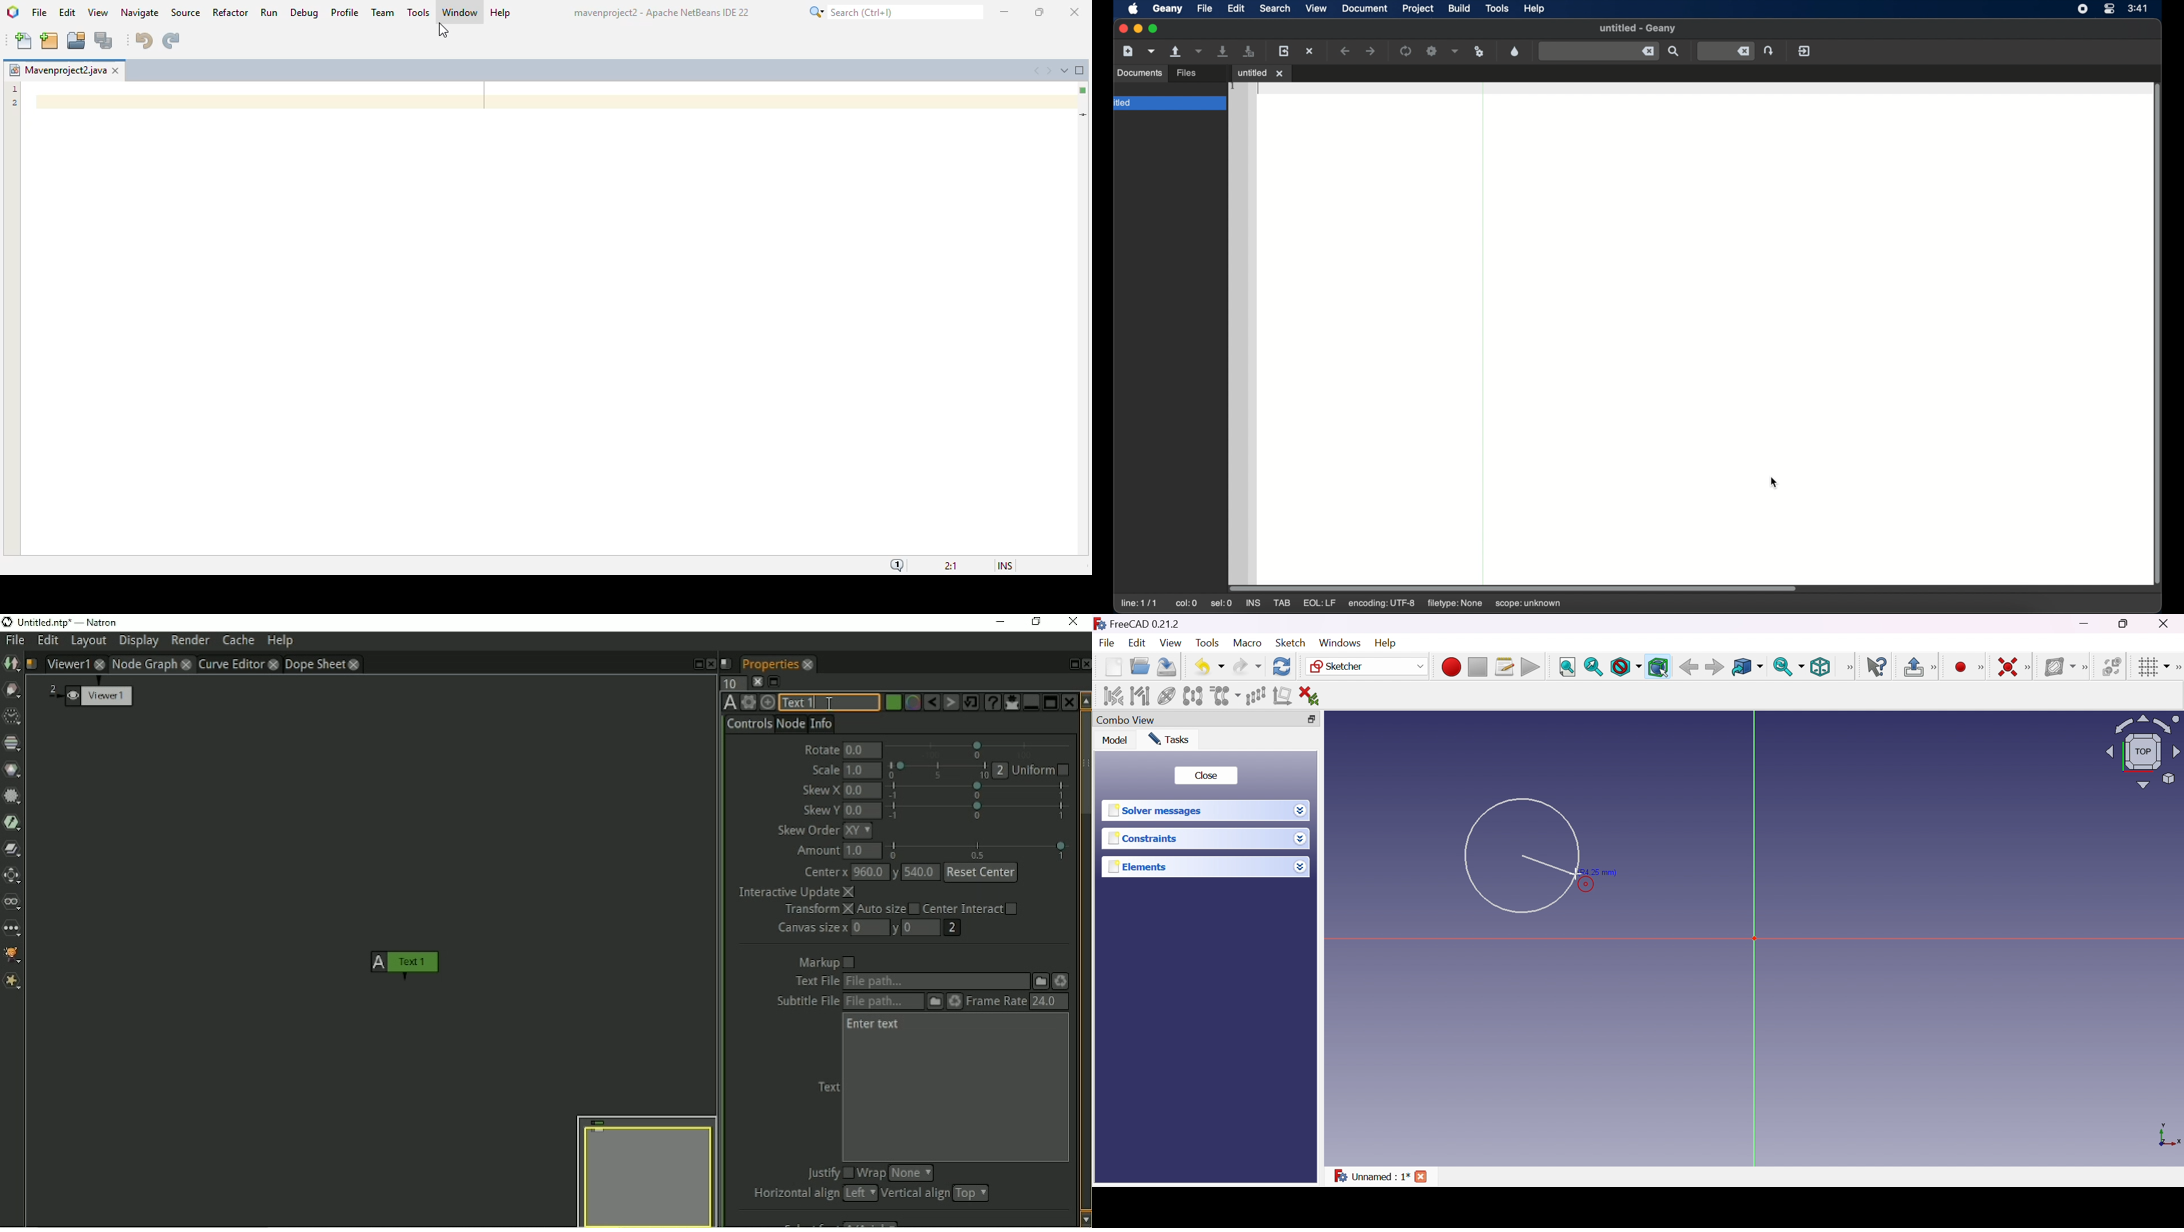 The width and height of the screenshot is (2184, 1232). I want to click on Back, so click(1688, 667).